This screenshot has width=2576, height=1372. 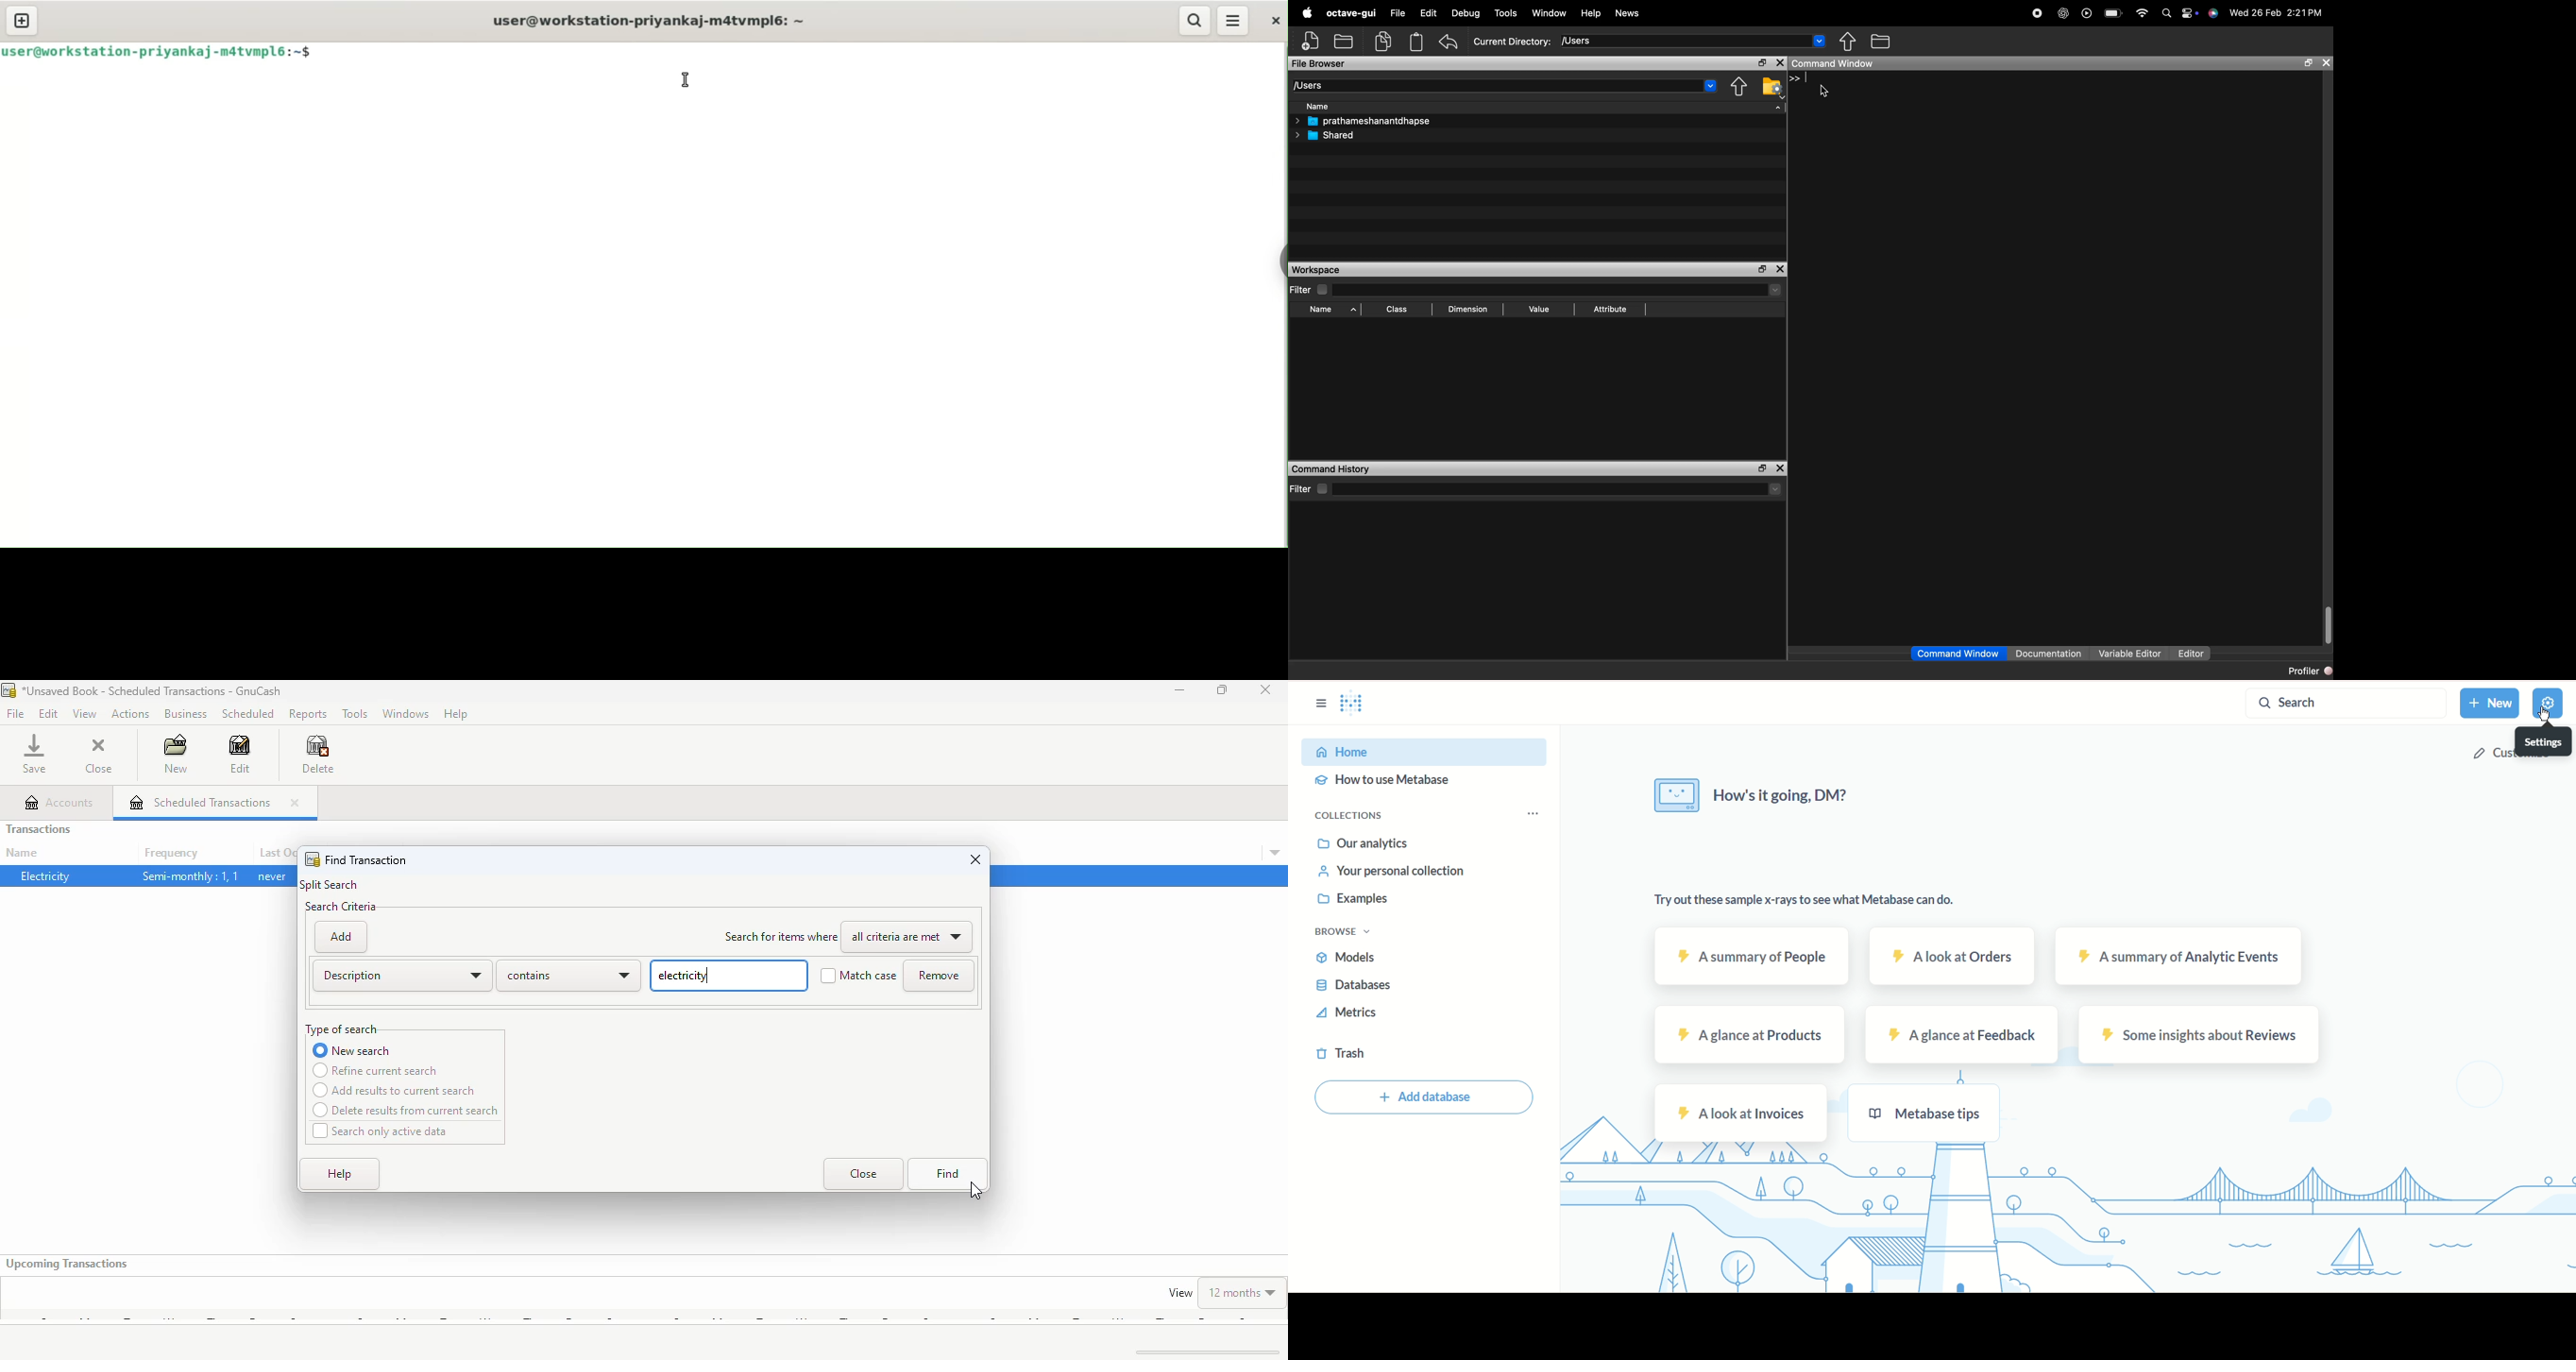 What do you see at coordinates (340, 937) in the screenshot?
I see `add` at bounding box center [340, 937].